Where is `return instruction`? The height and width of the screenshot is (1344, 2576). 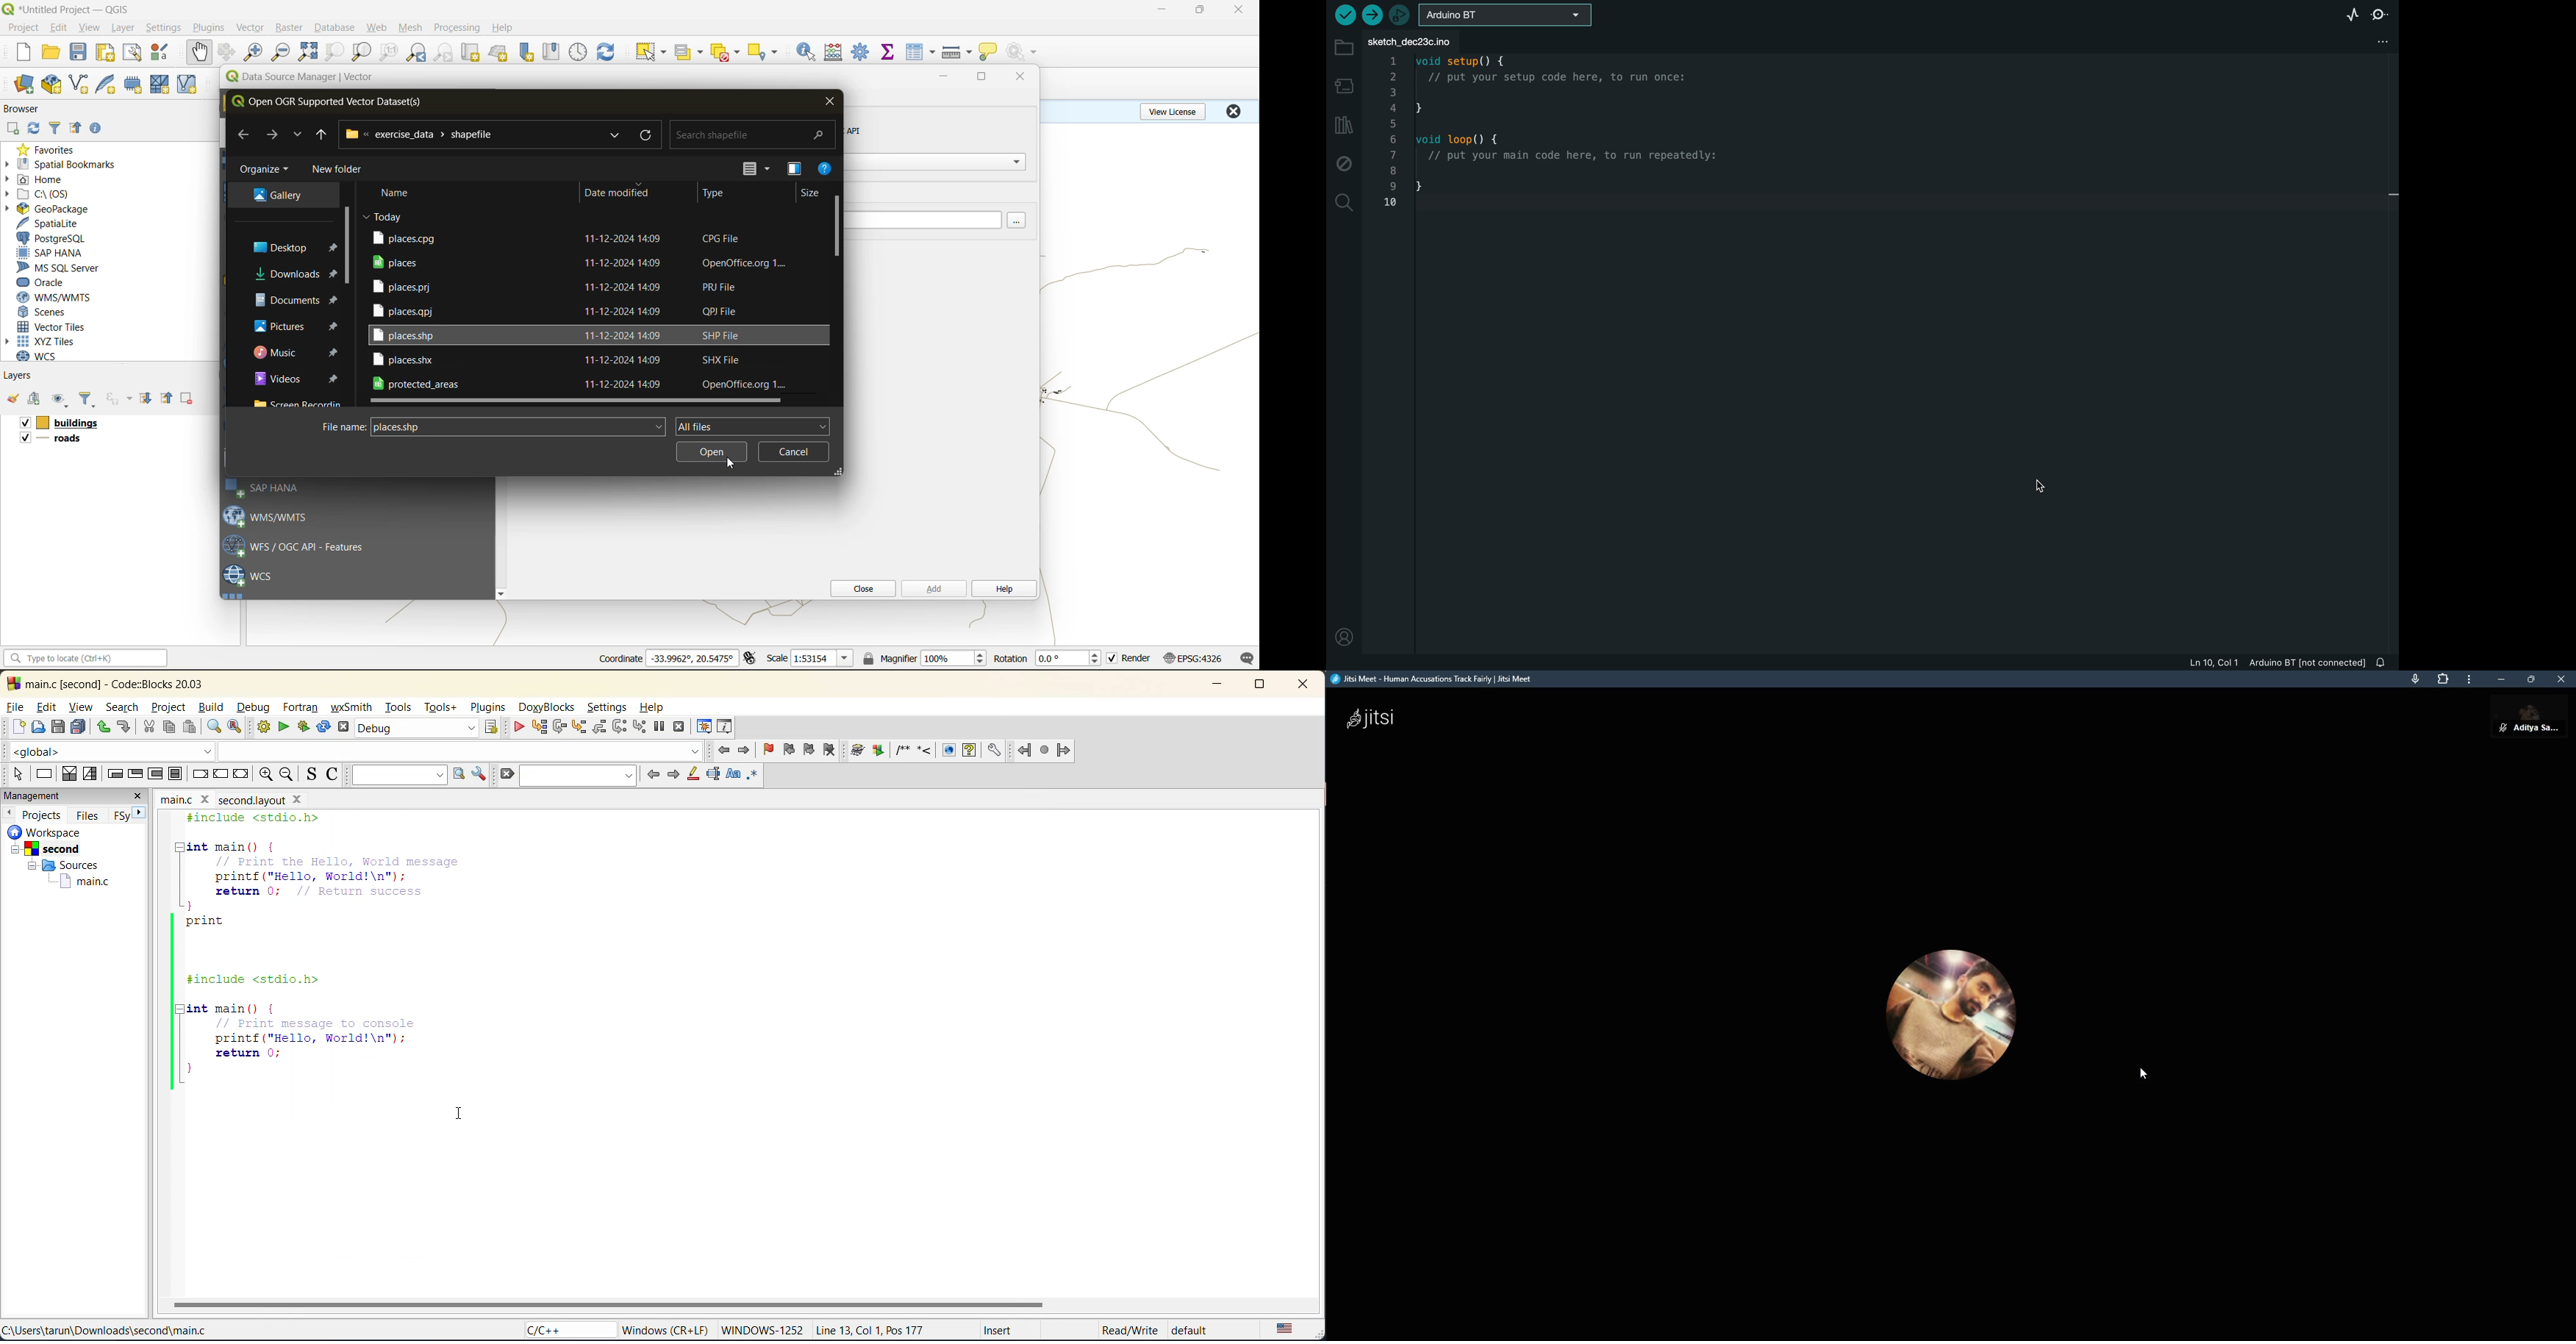
return instruction is located at coordinates (240, 776).